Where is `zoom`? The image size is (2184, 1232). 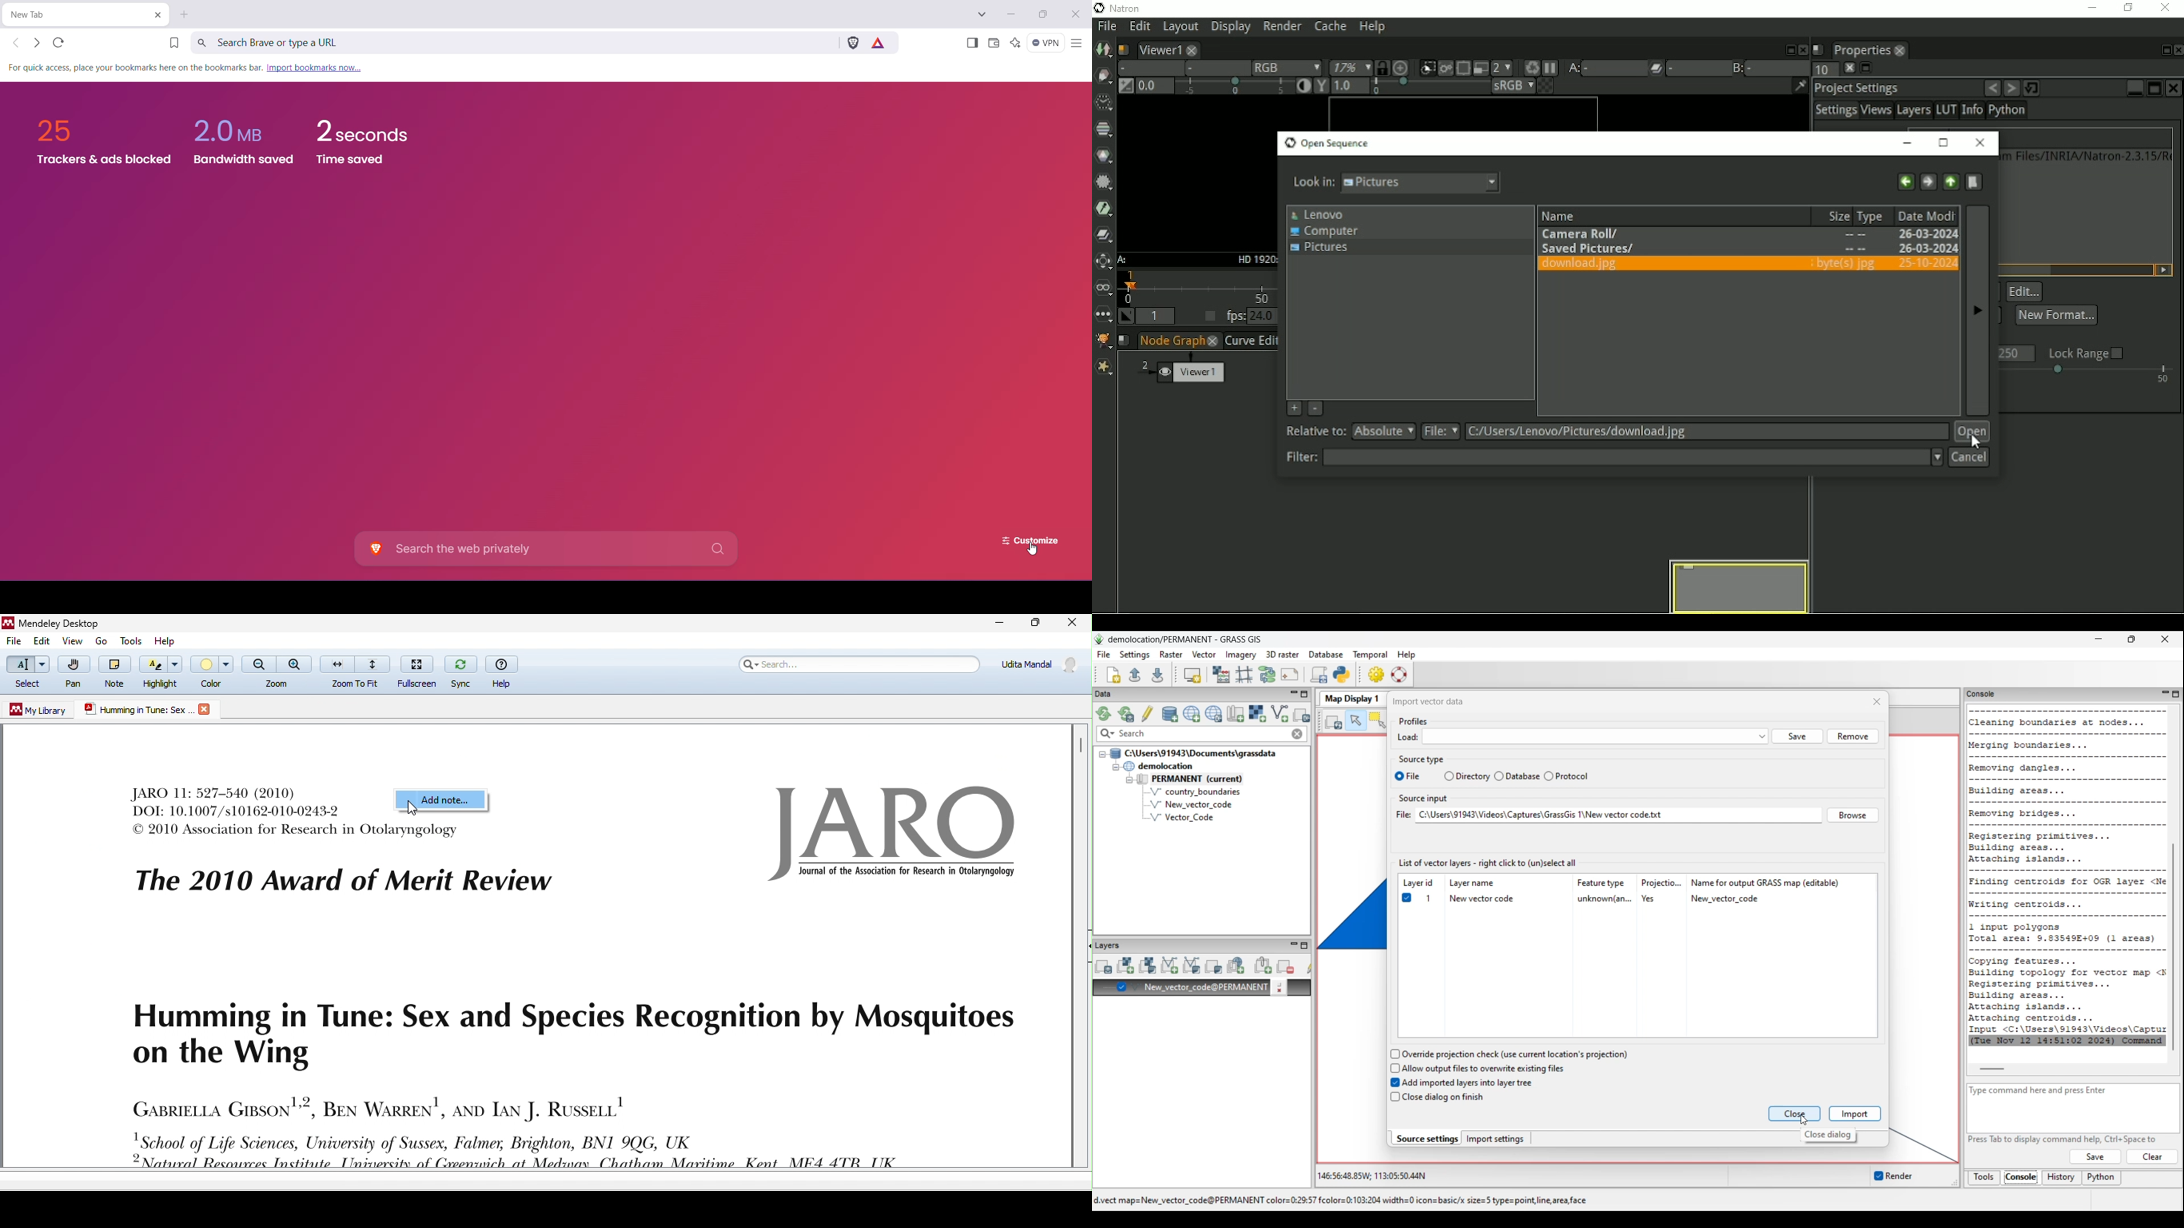 zoom is located at coordinates (278, 672).